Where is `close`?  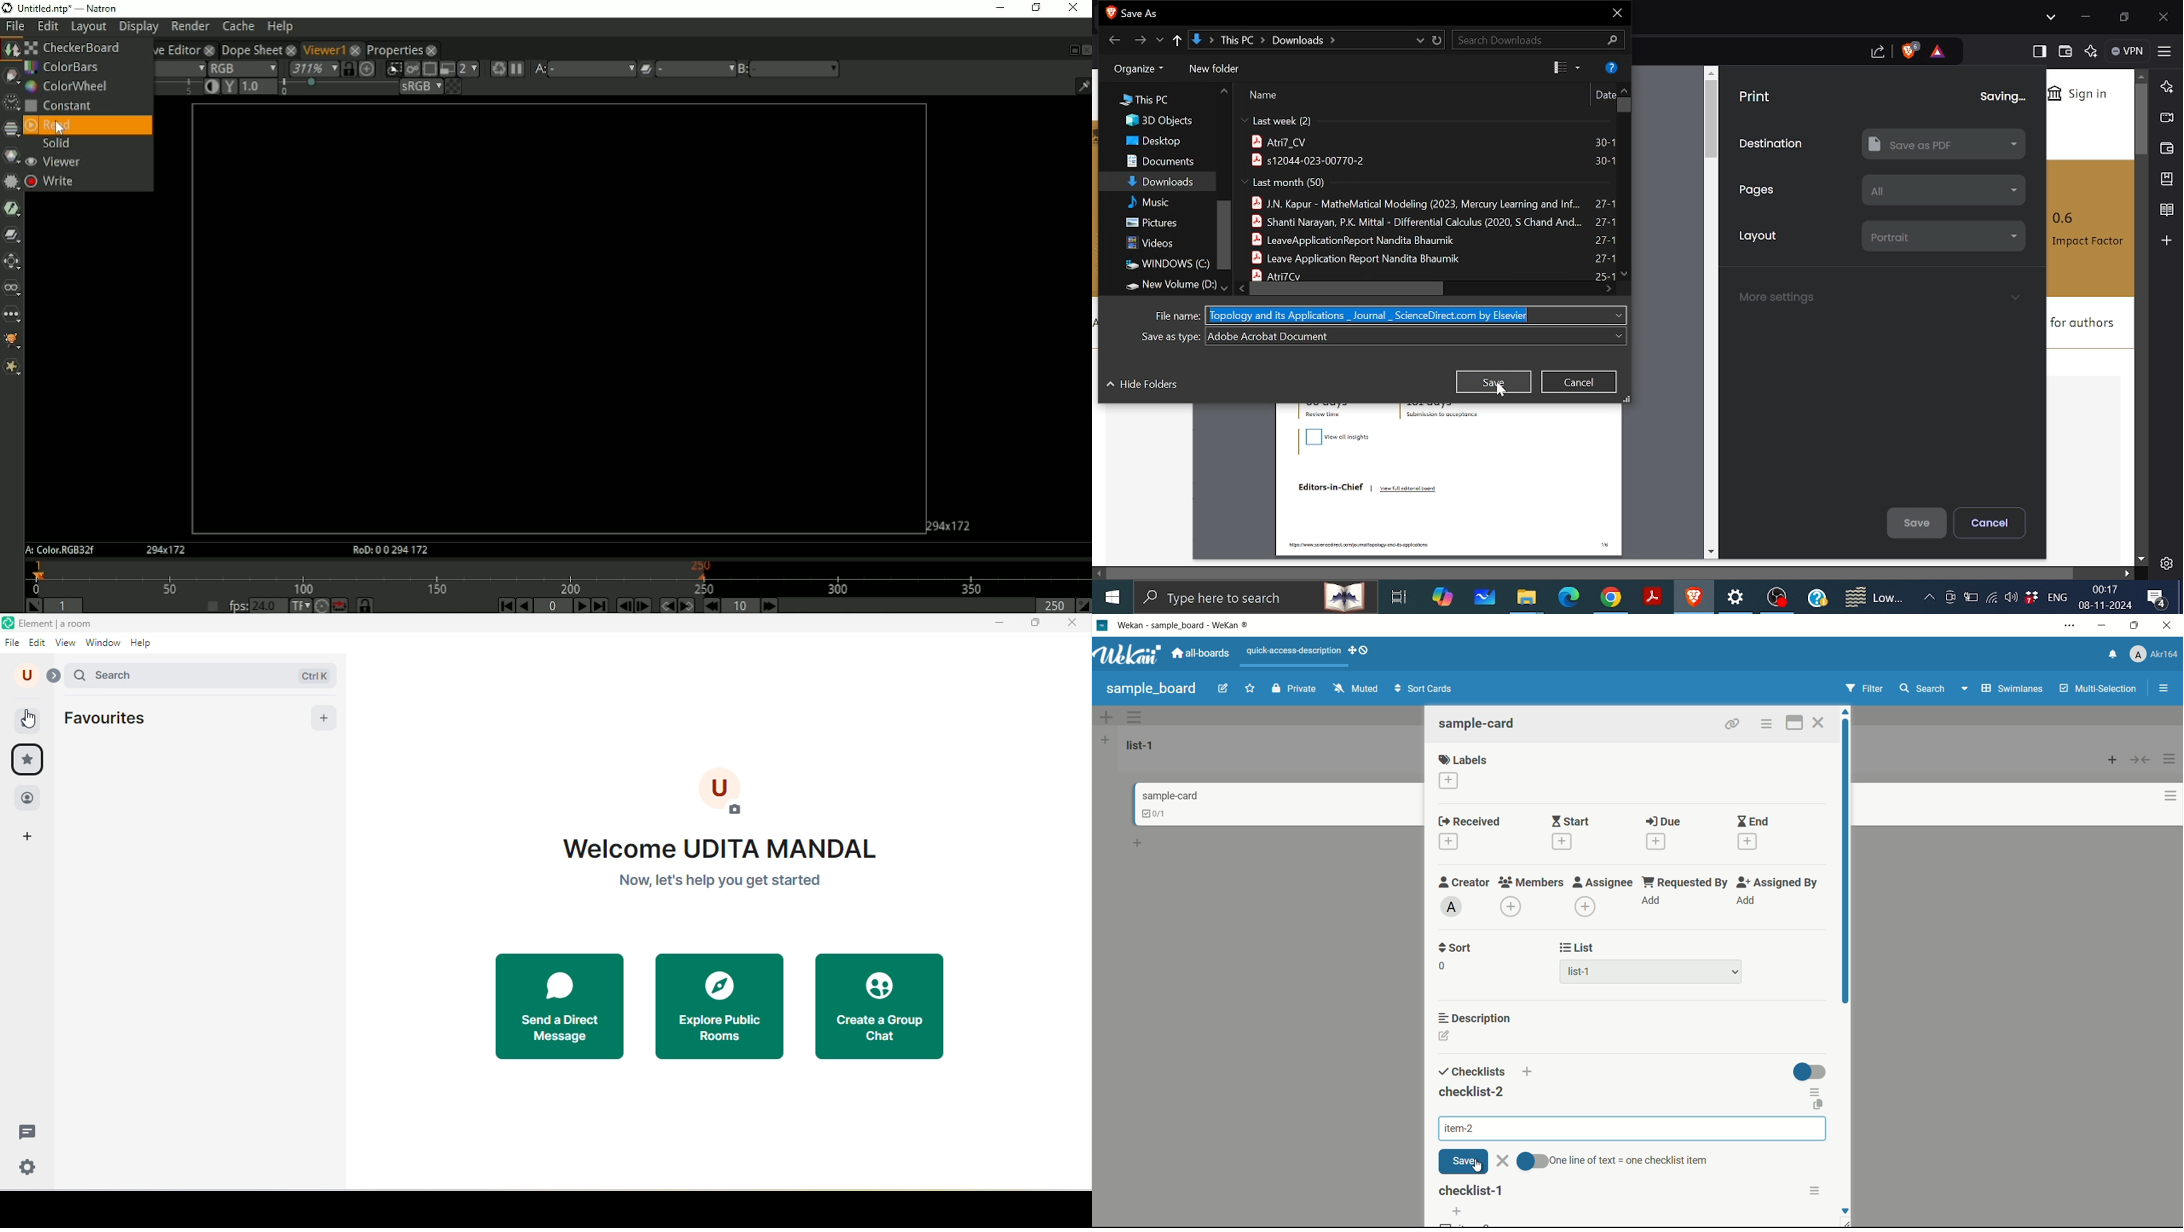 close is located at coordinates (209, 49).